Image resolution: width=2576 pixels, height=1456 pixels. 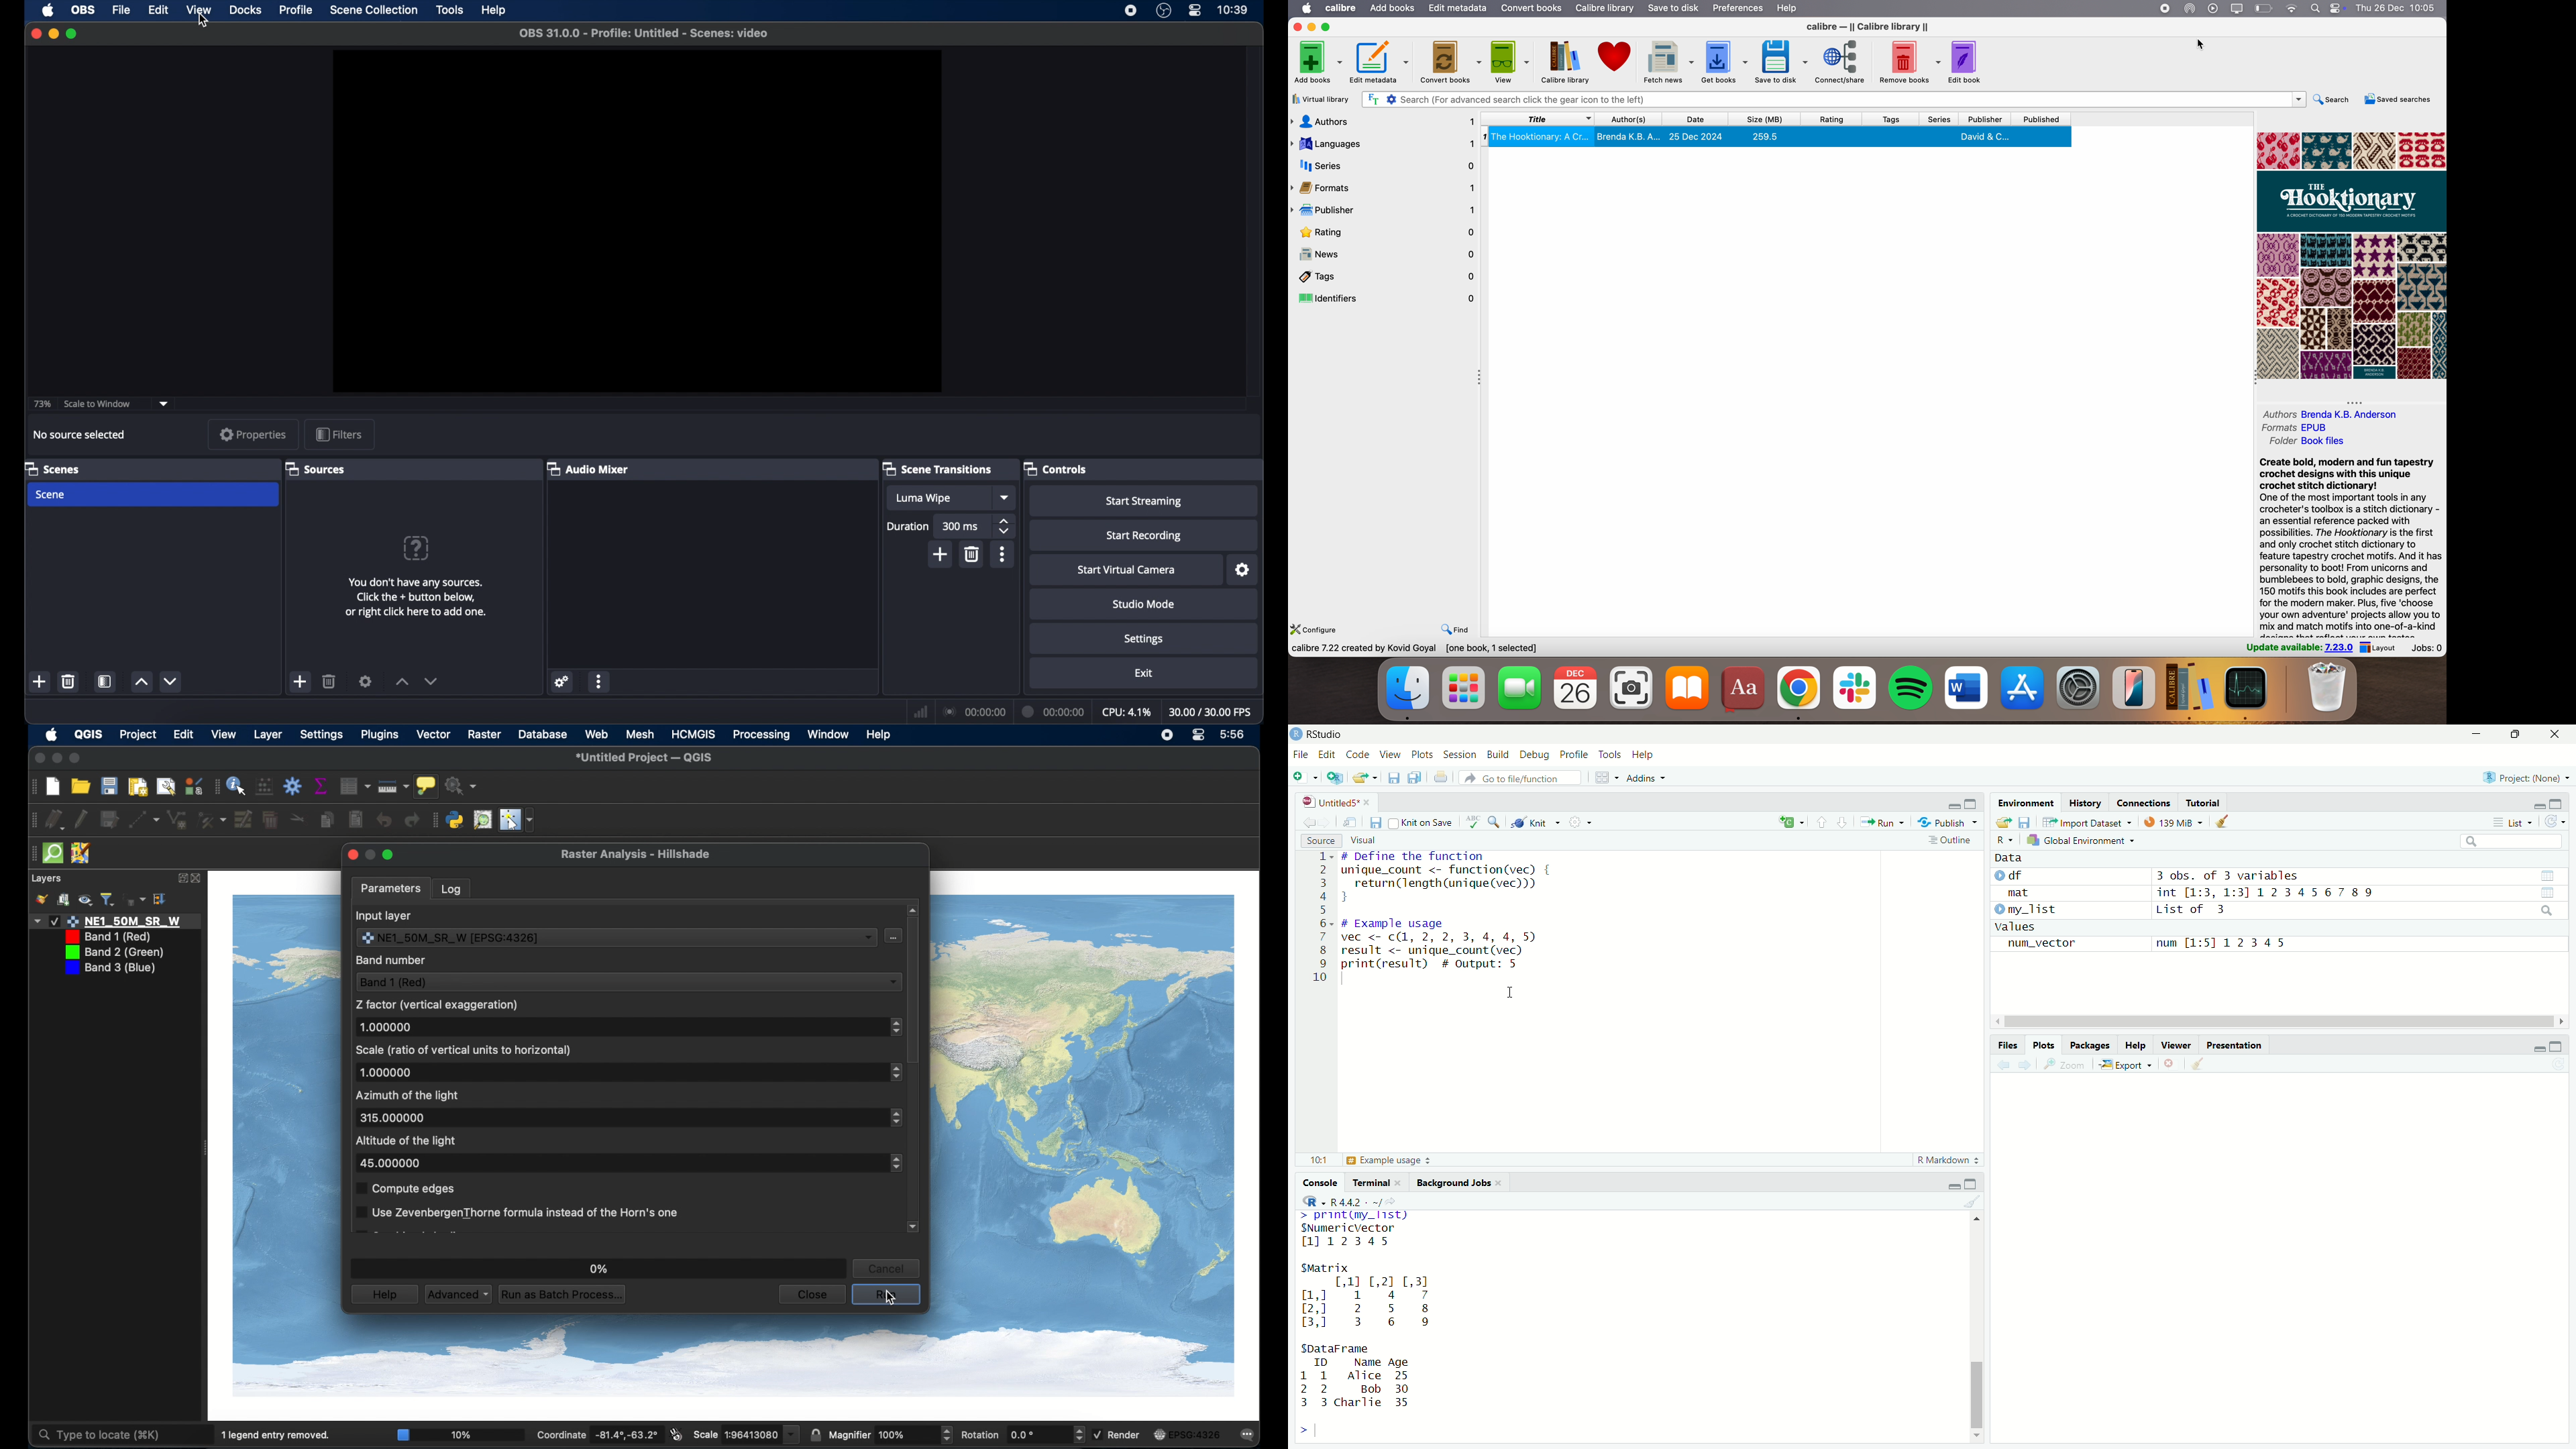 What do you see at coordinates (2339, 543) in the screenshot?
I see `Create bold, modern and fun tapestry
crochet designs with this unique
crochet stitch dictionary!

One of the most important tools in any
crocheter's toolbox is a stitch dictionary -
an essential reference packed with
possibilities. The Hooktionary is the first
and only crochet stitch dictionary to
feature tapestry crochet motifs. And it has
personality to boot! From unicorns and
bumblebees to bold, graphic designs, the
150 motifs this book includes are perfect
for the modern maker. Plus, five ‘choose
your own adventure’ projects allow you to
mix and match motifs into one-of-a-kind` at bounding box center [2339, 543].